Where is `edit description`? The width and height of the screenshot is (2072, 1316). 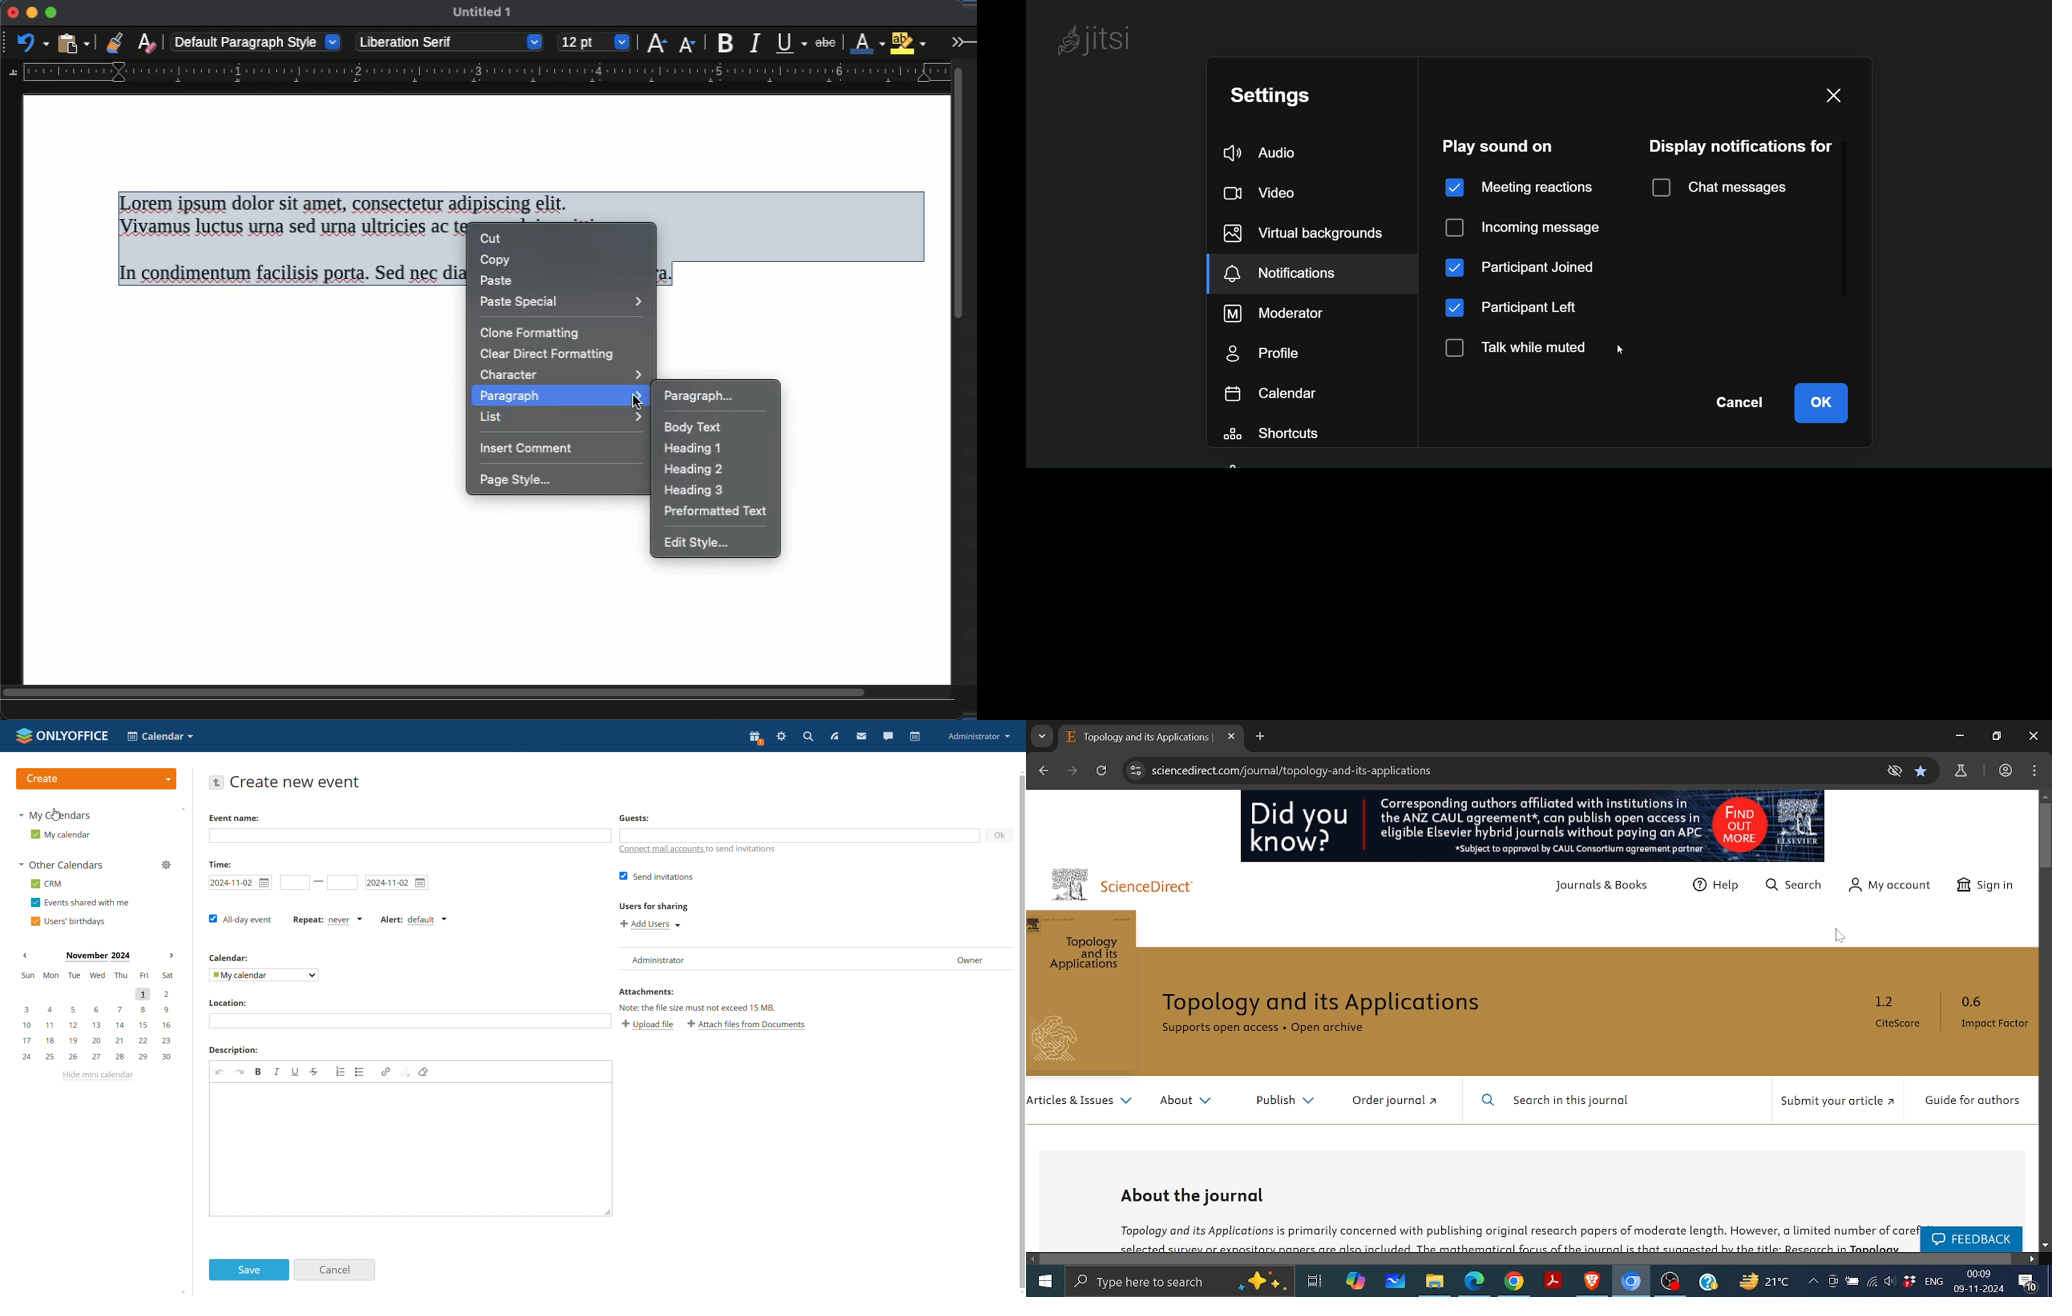
edit description is located at coordinates (412, 1150).